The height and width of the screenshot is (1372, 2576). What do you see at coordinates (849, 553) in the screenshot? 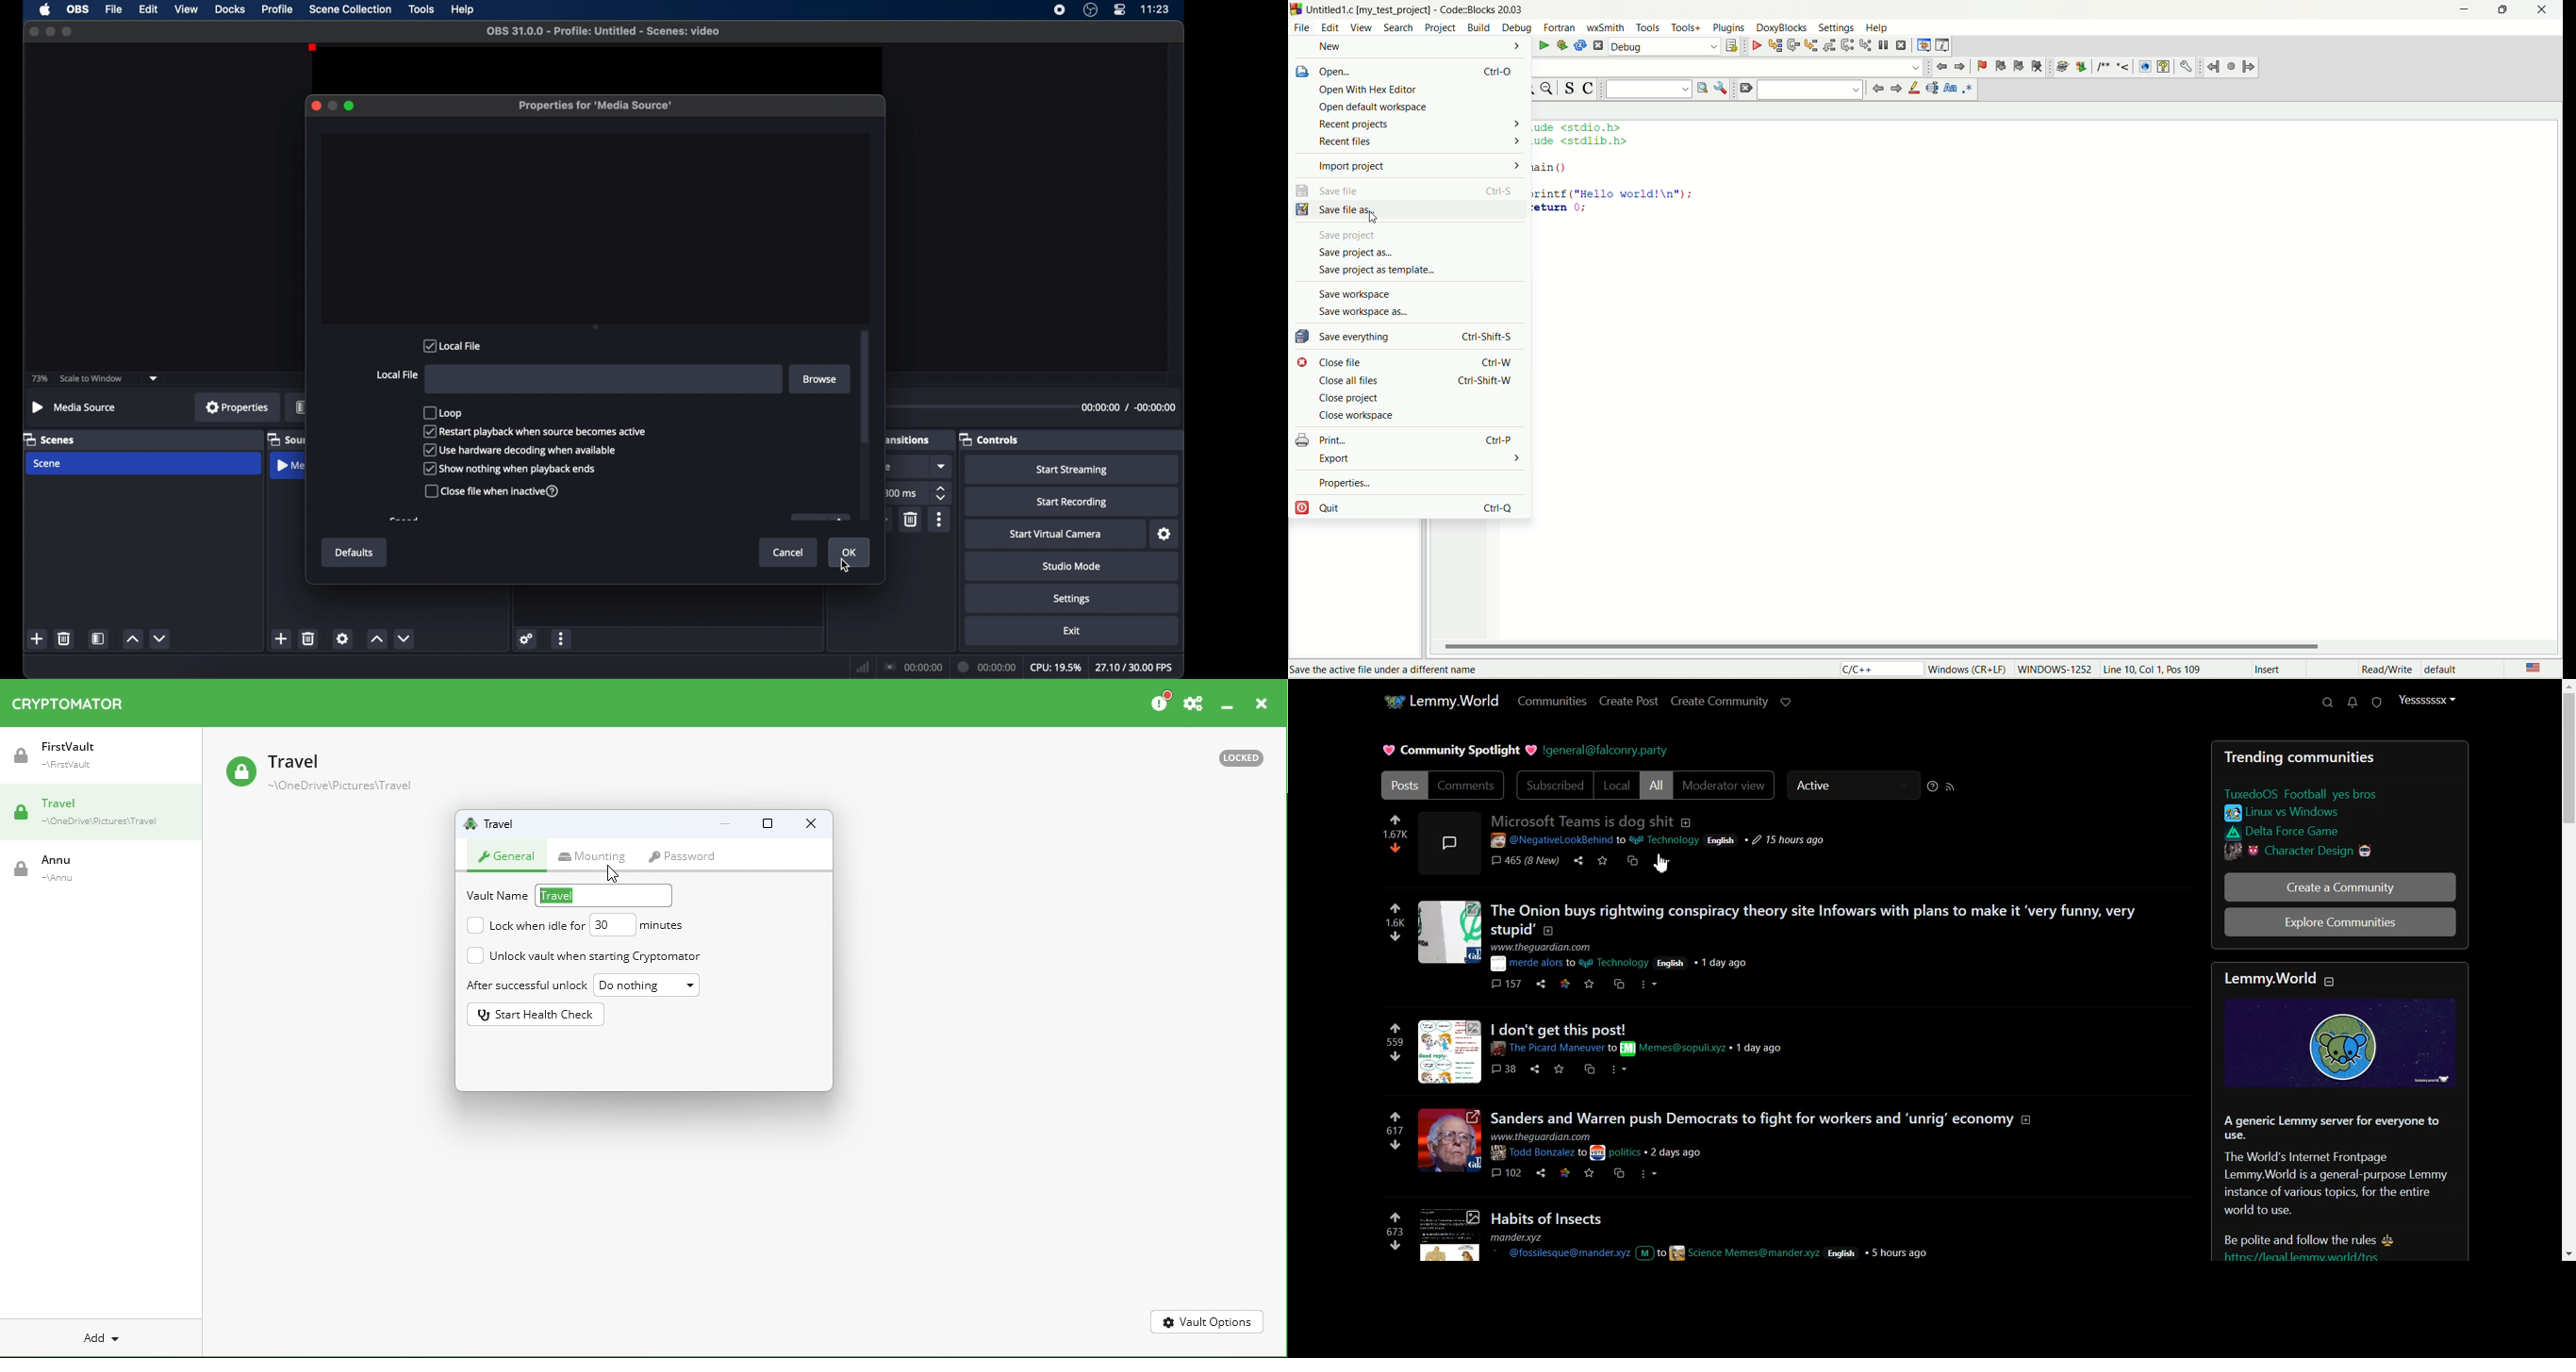
I see `ok` at bounding box center [849, 553].